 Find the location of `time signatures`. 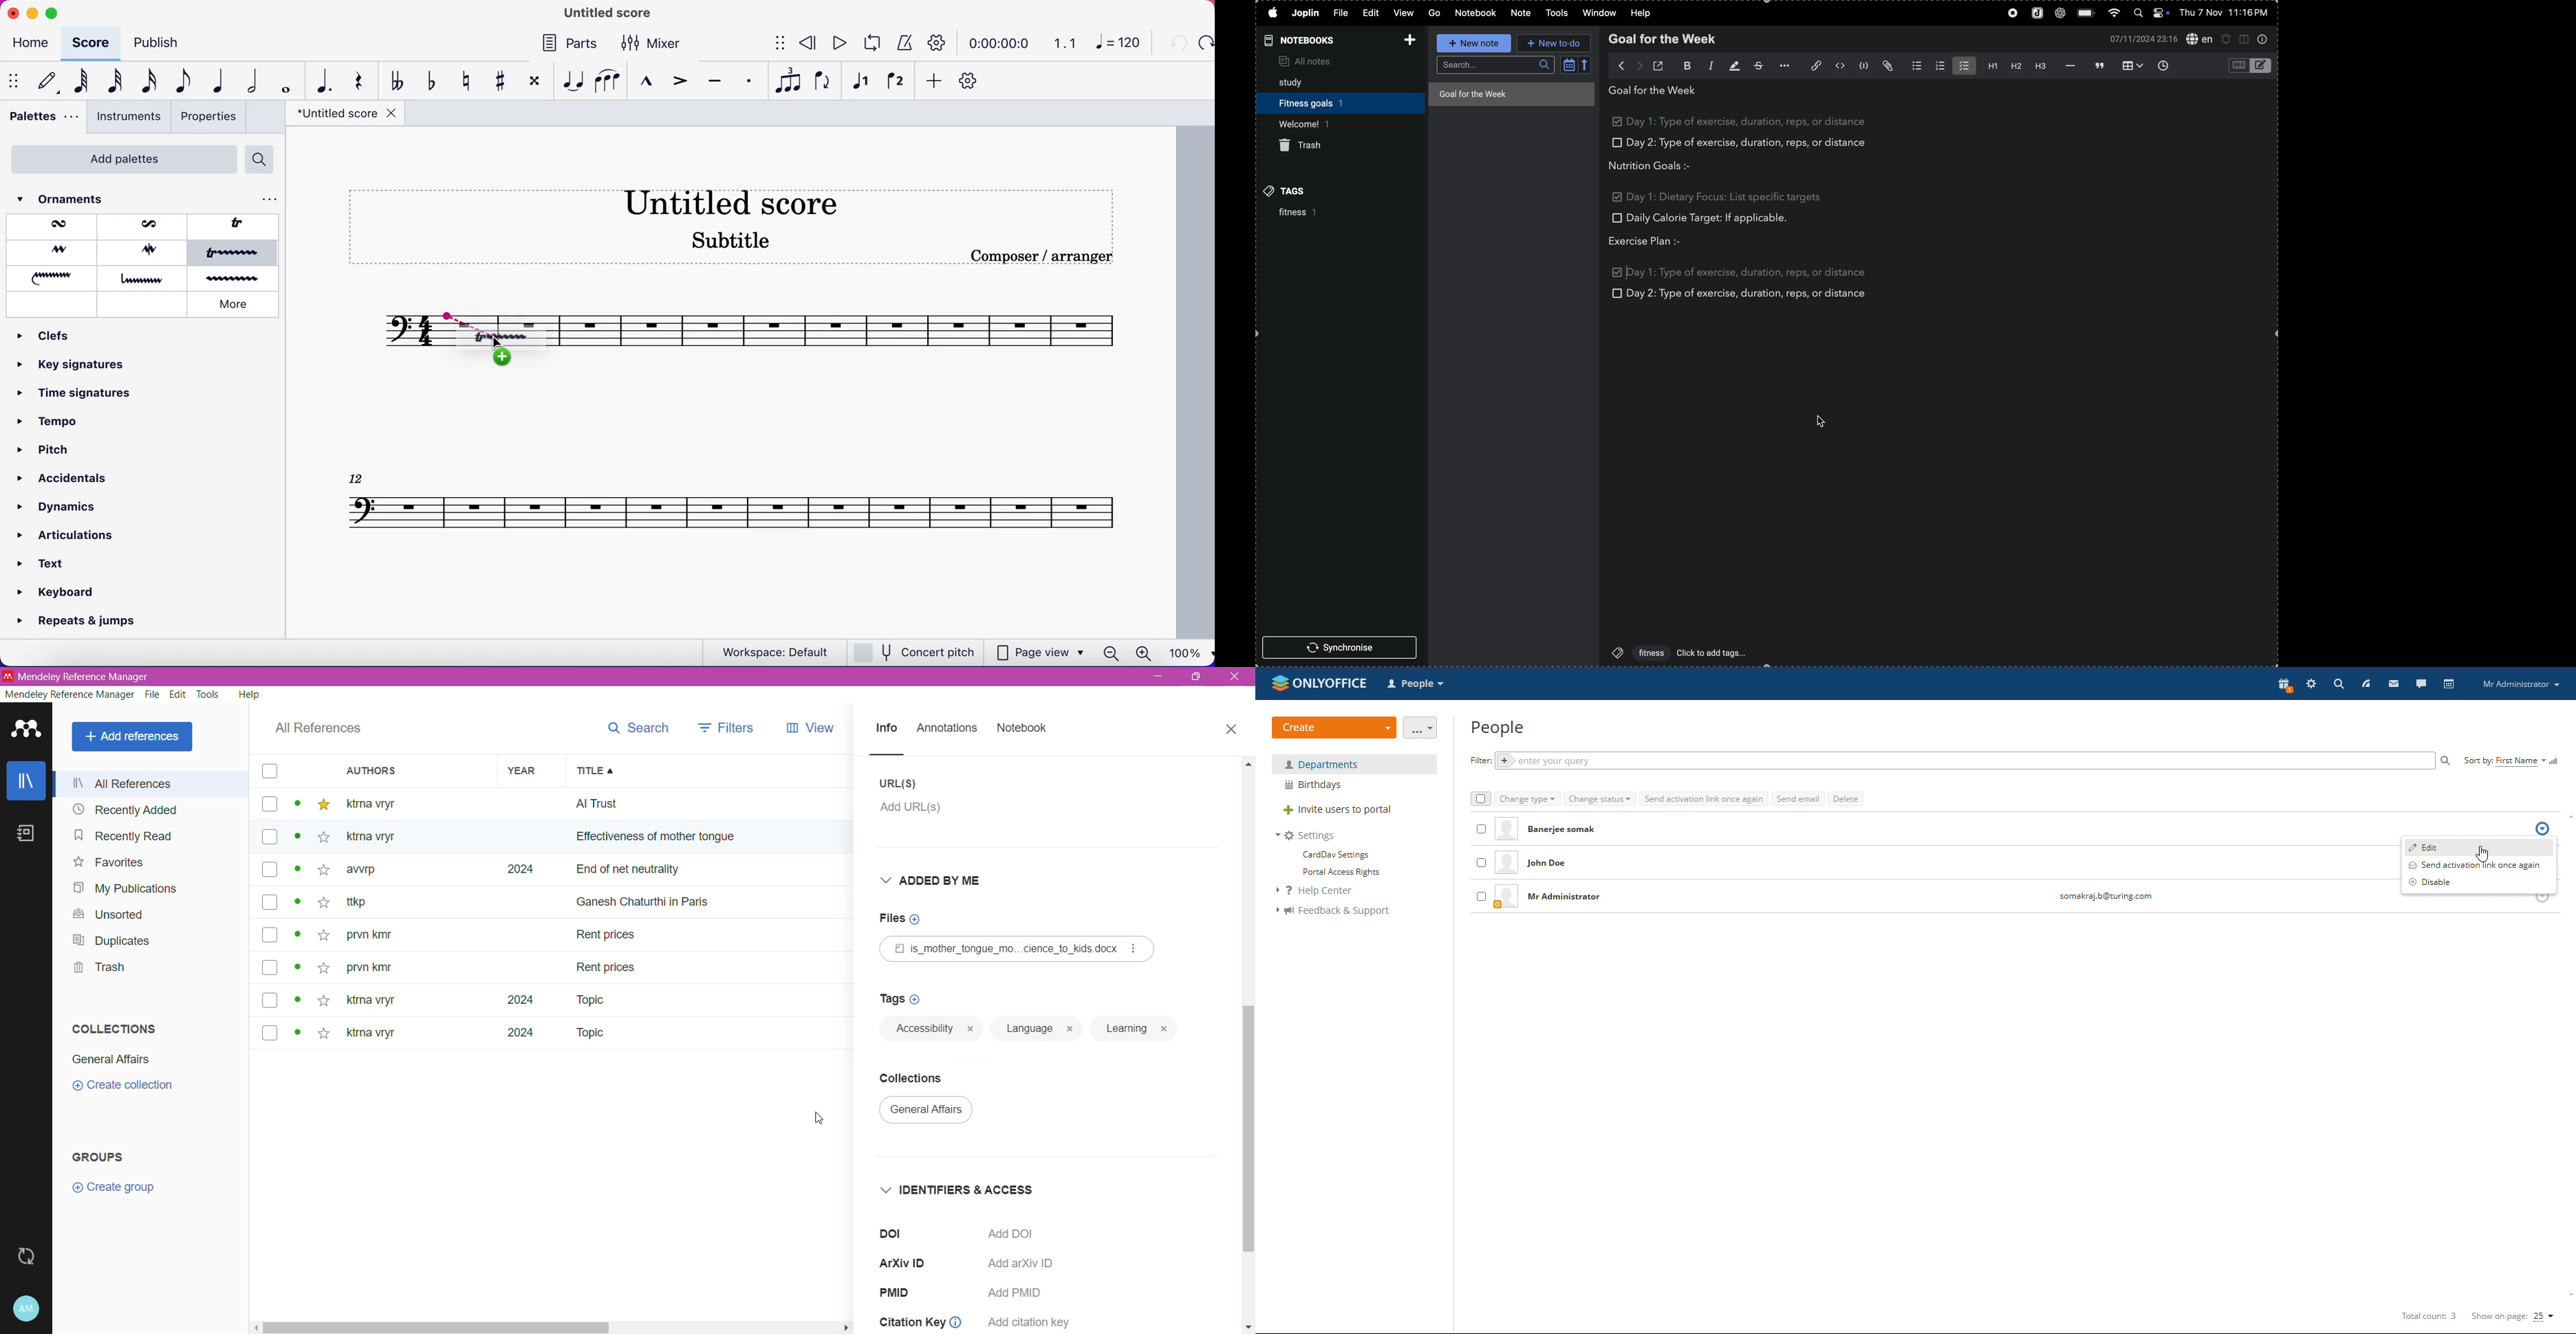

time signatures is located at coordinates (76, 399).